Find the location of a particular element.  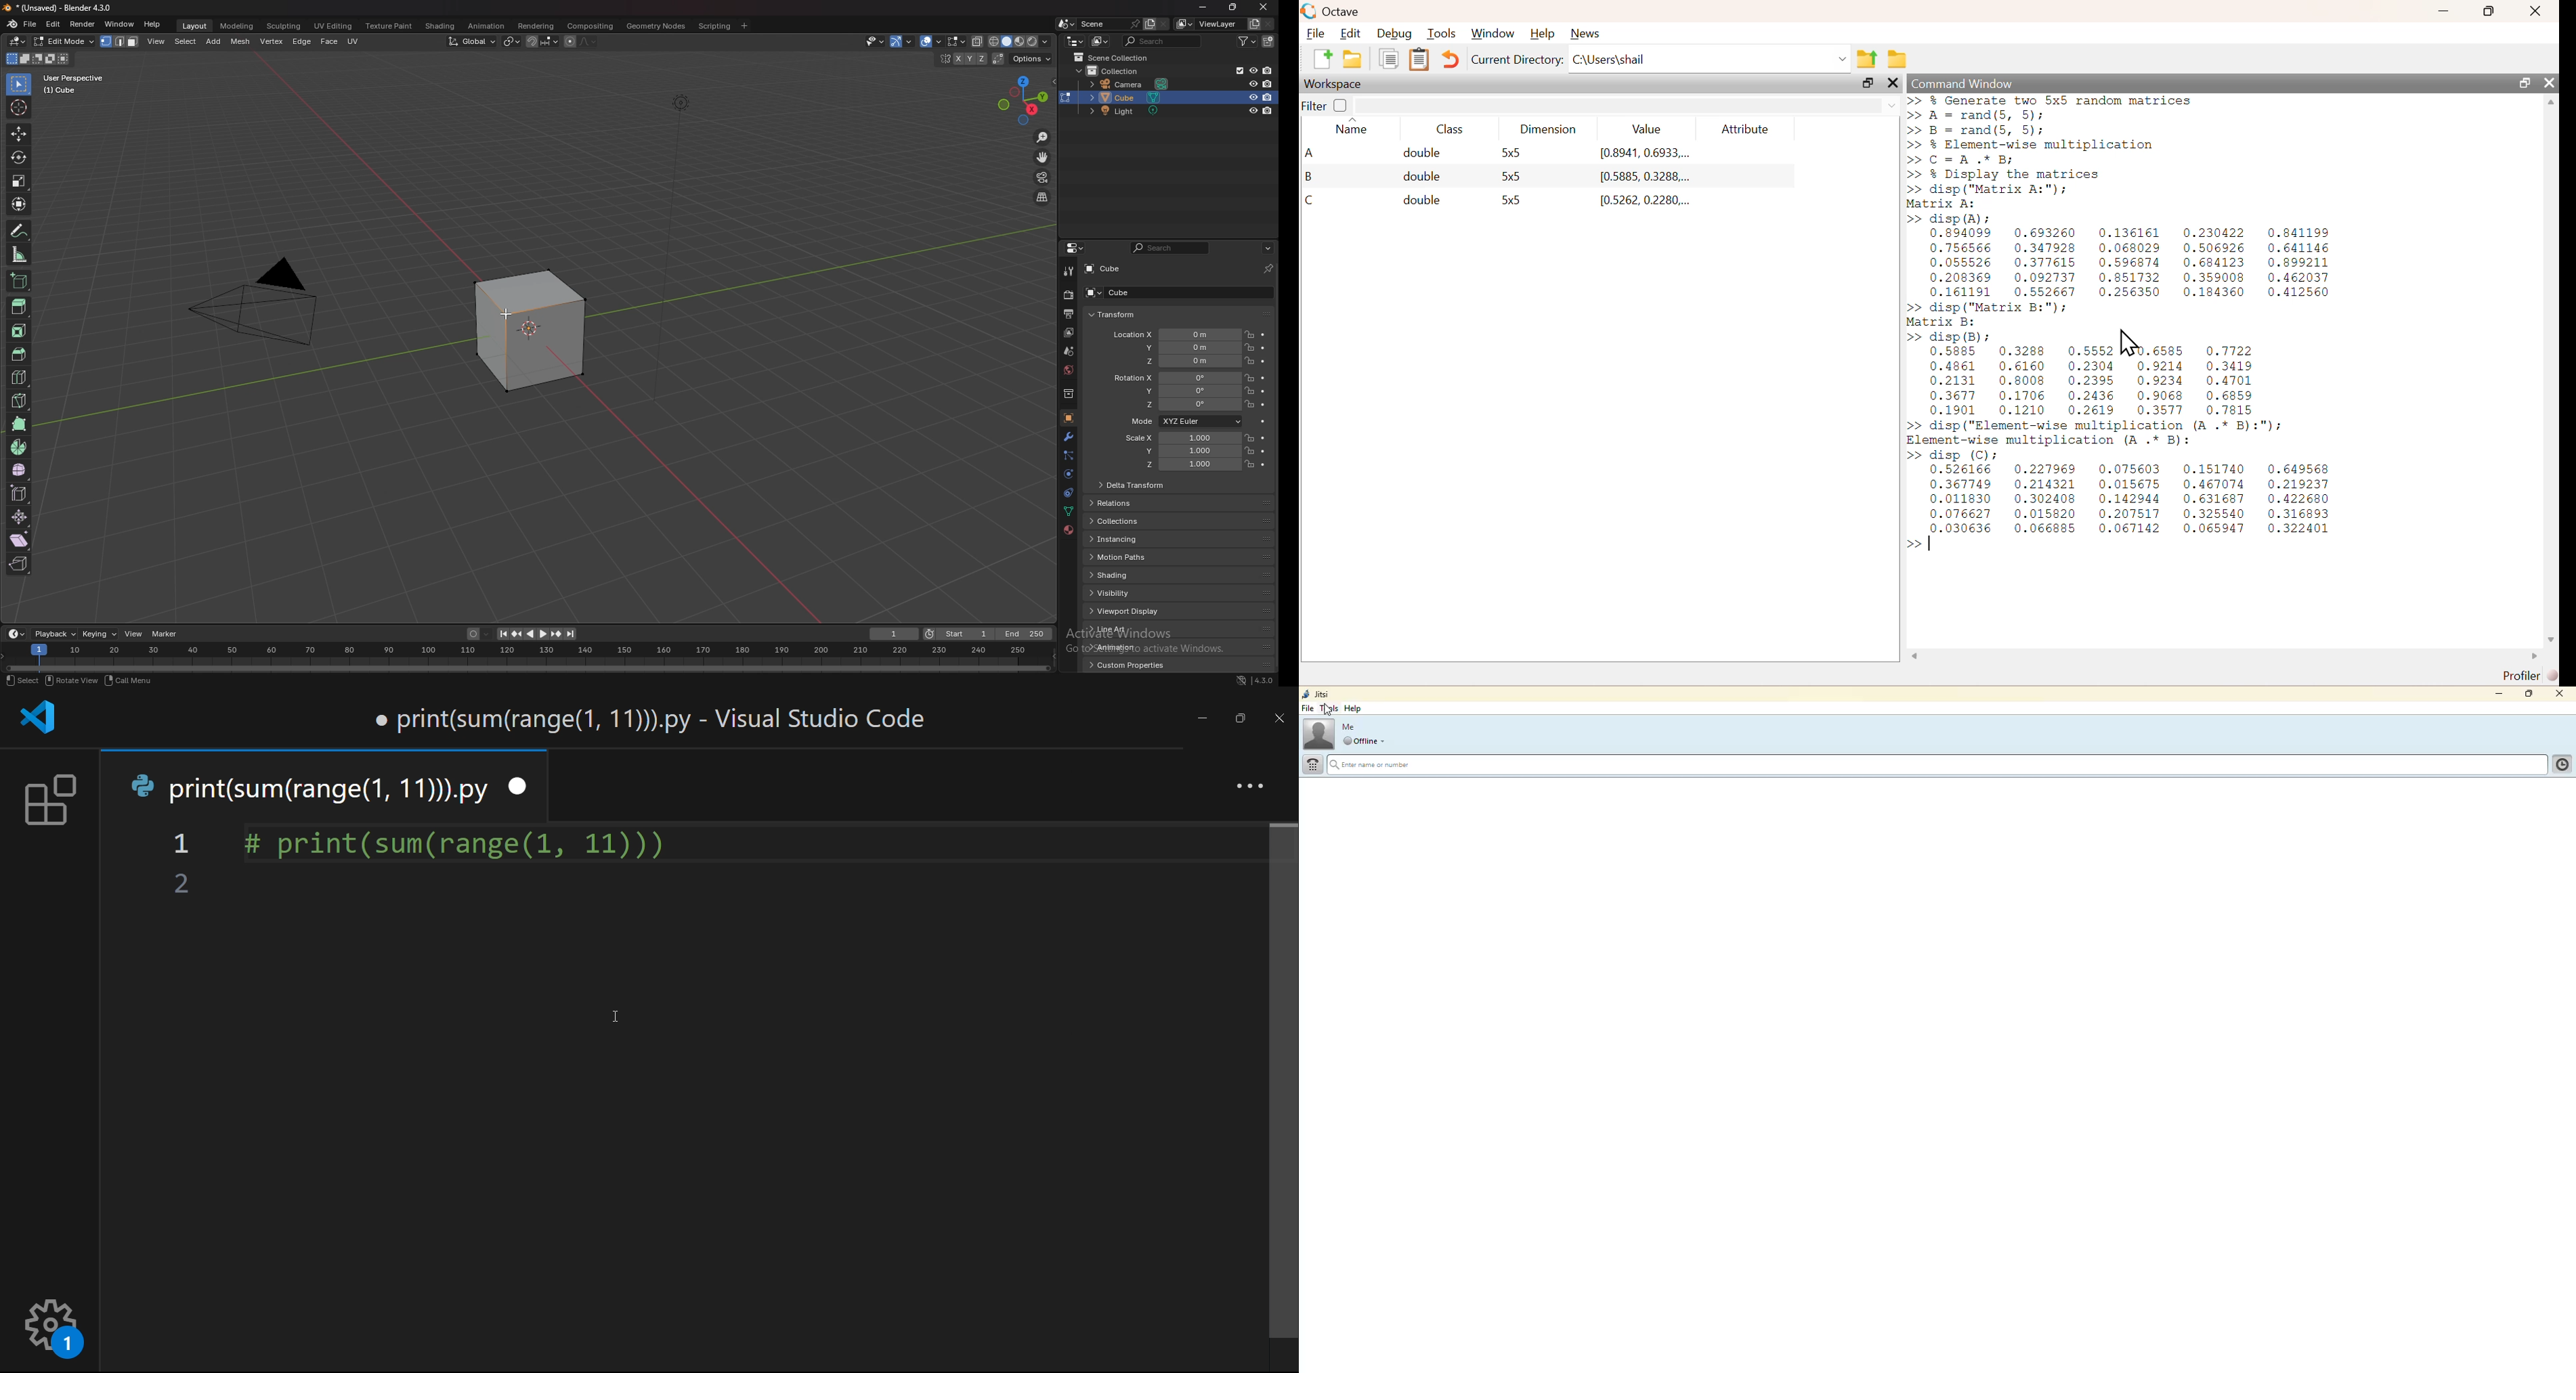

materials is located at coordinates (1069, 530).